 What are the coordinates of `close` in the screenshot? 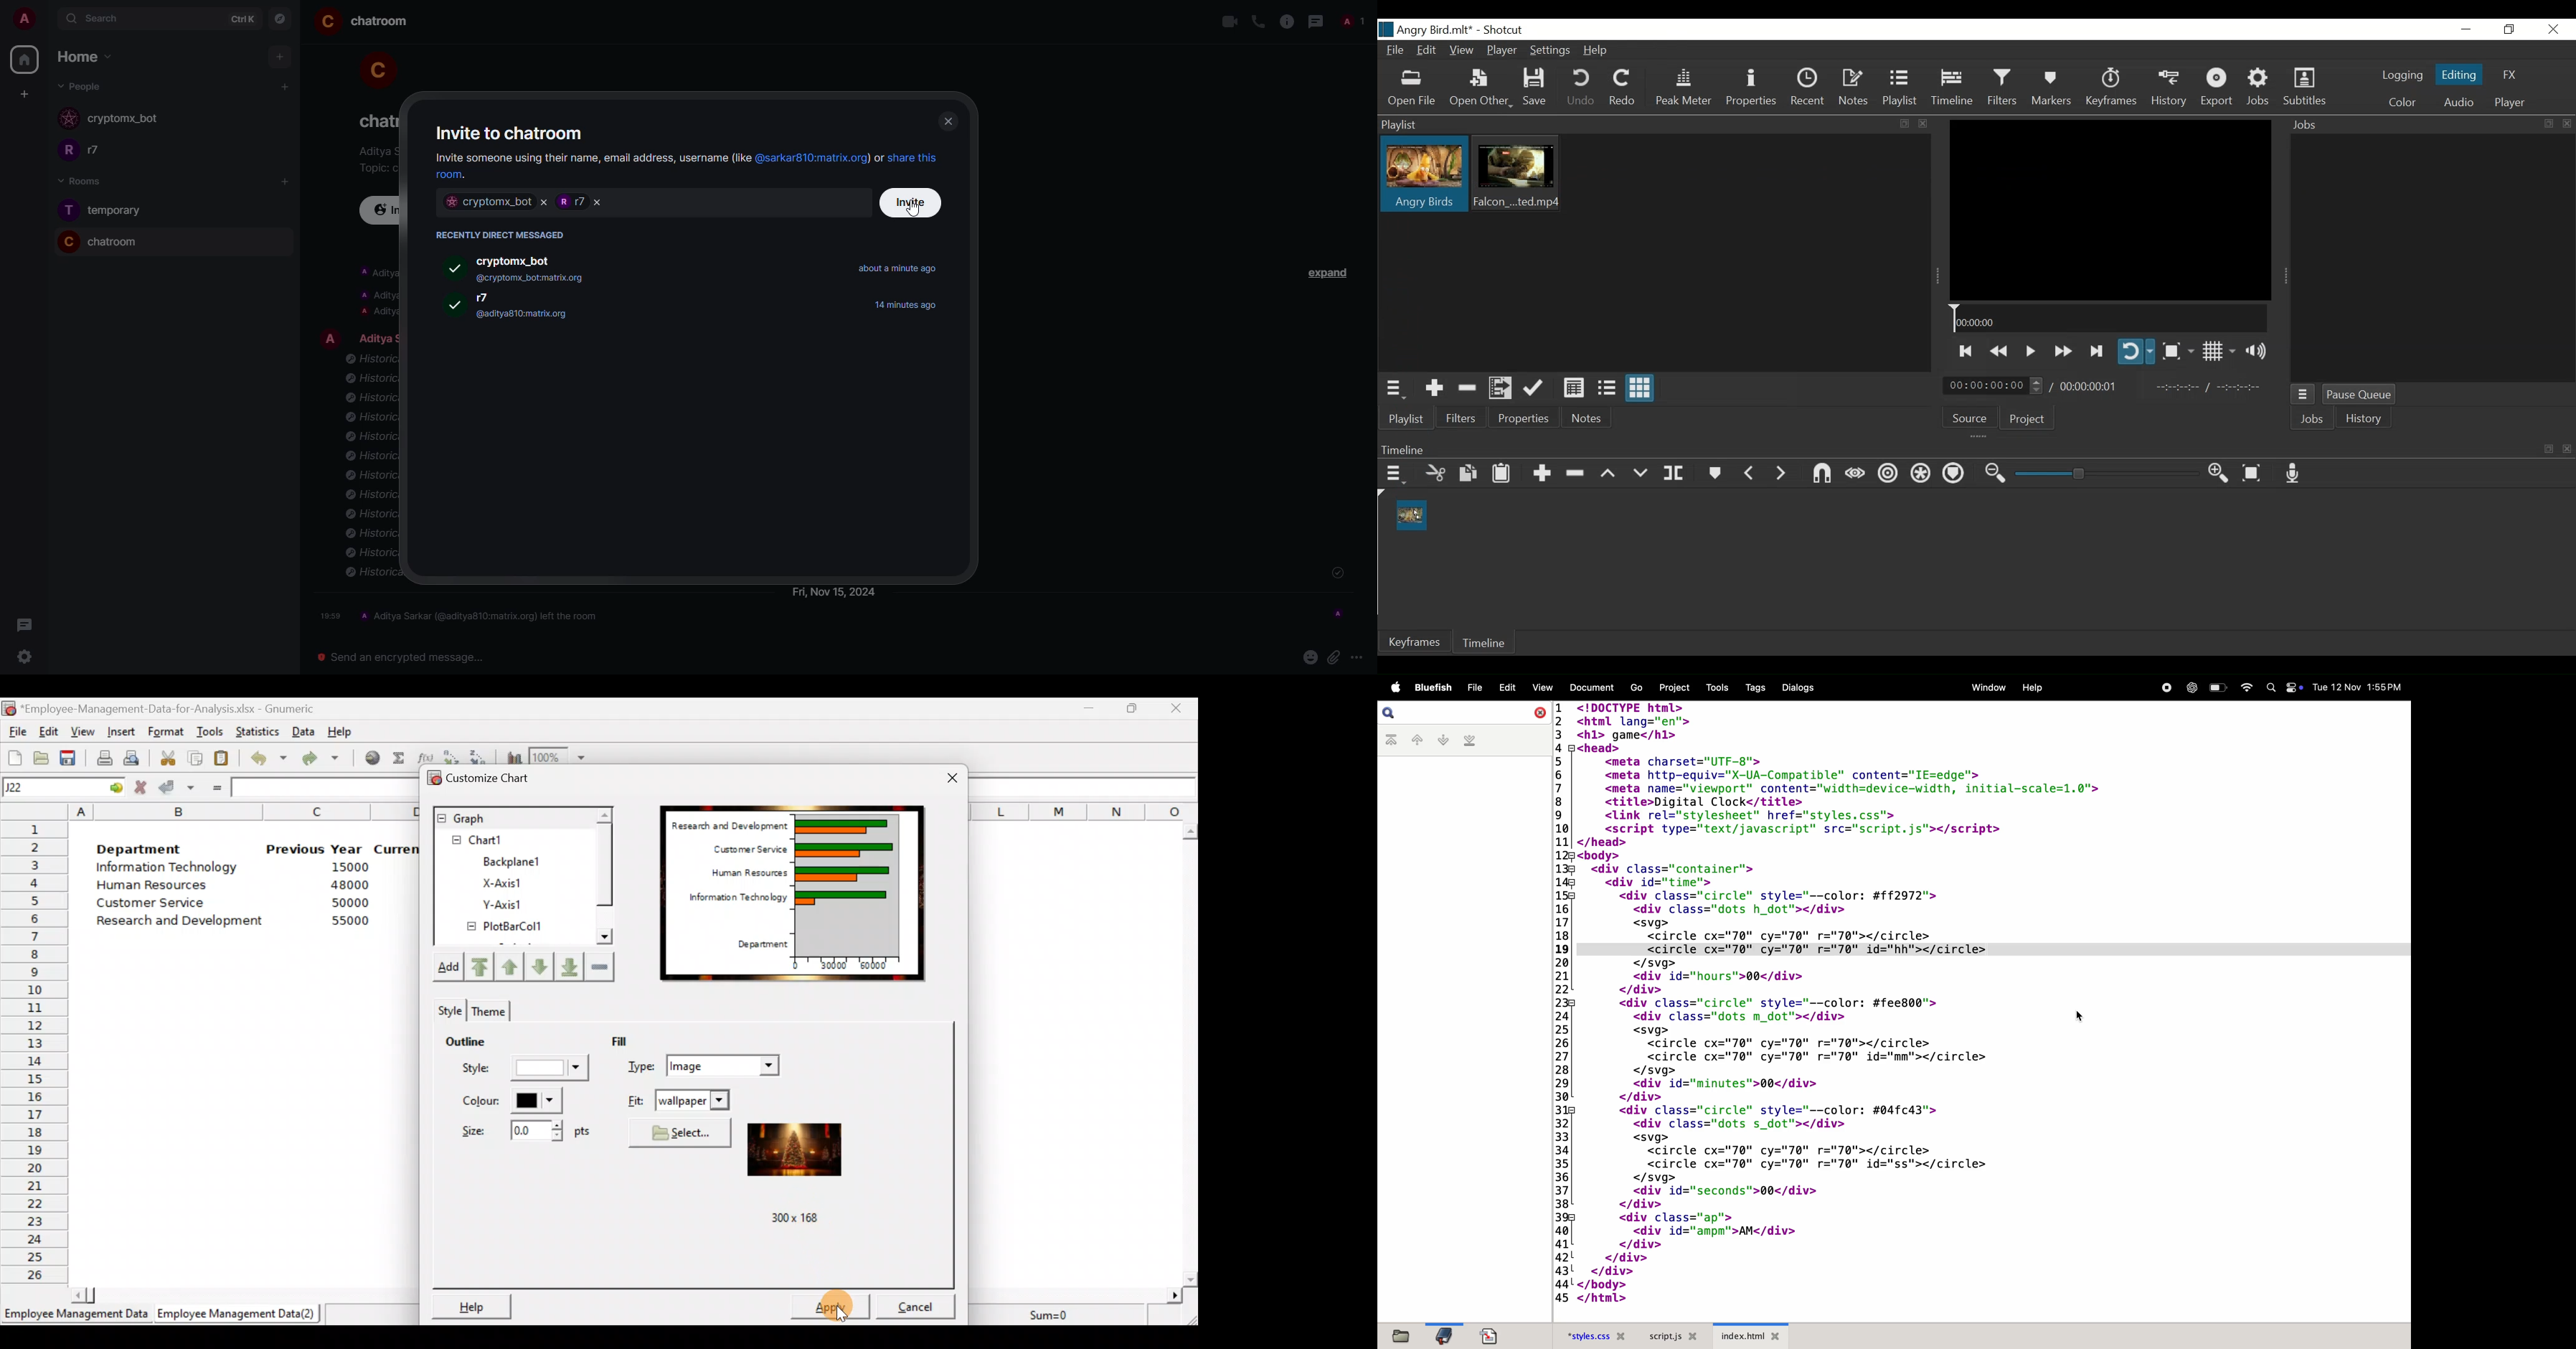 It's located at (598, 202).